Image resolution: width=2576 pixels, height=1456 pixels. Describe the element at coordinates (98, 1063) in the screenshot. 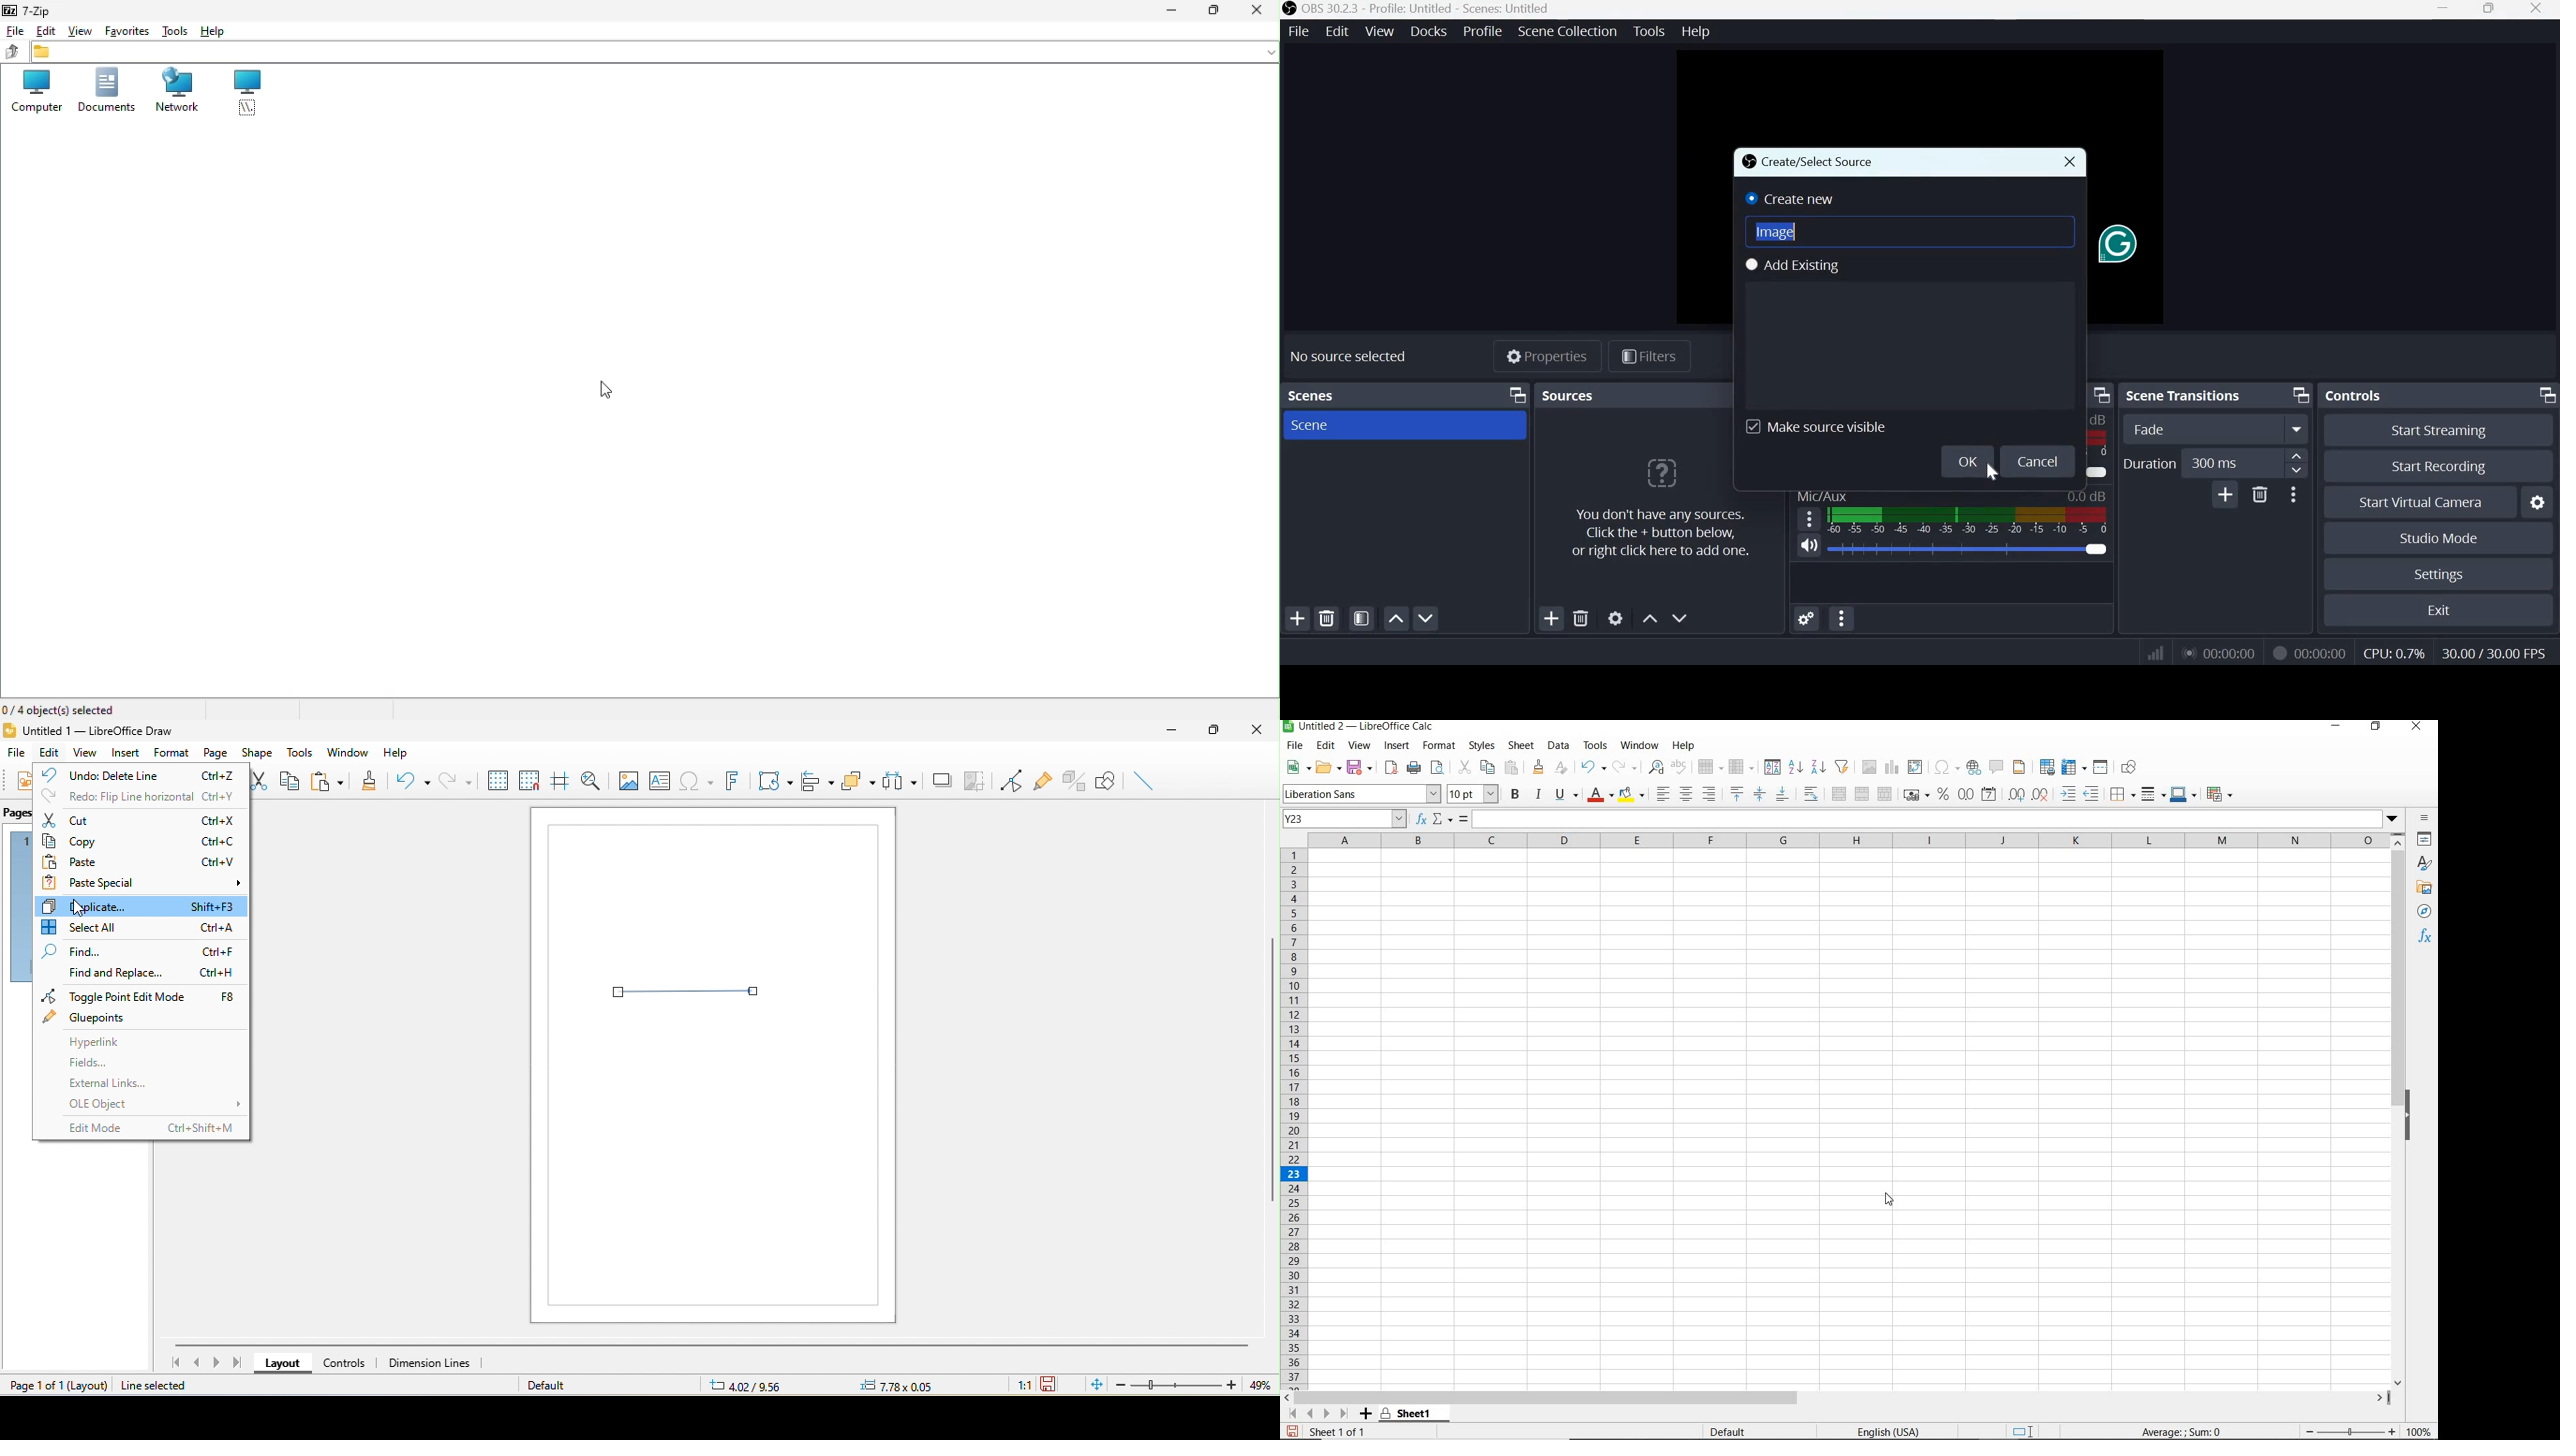

I see `fields` at that location.